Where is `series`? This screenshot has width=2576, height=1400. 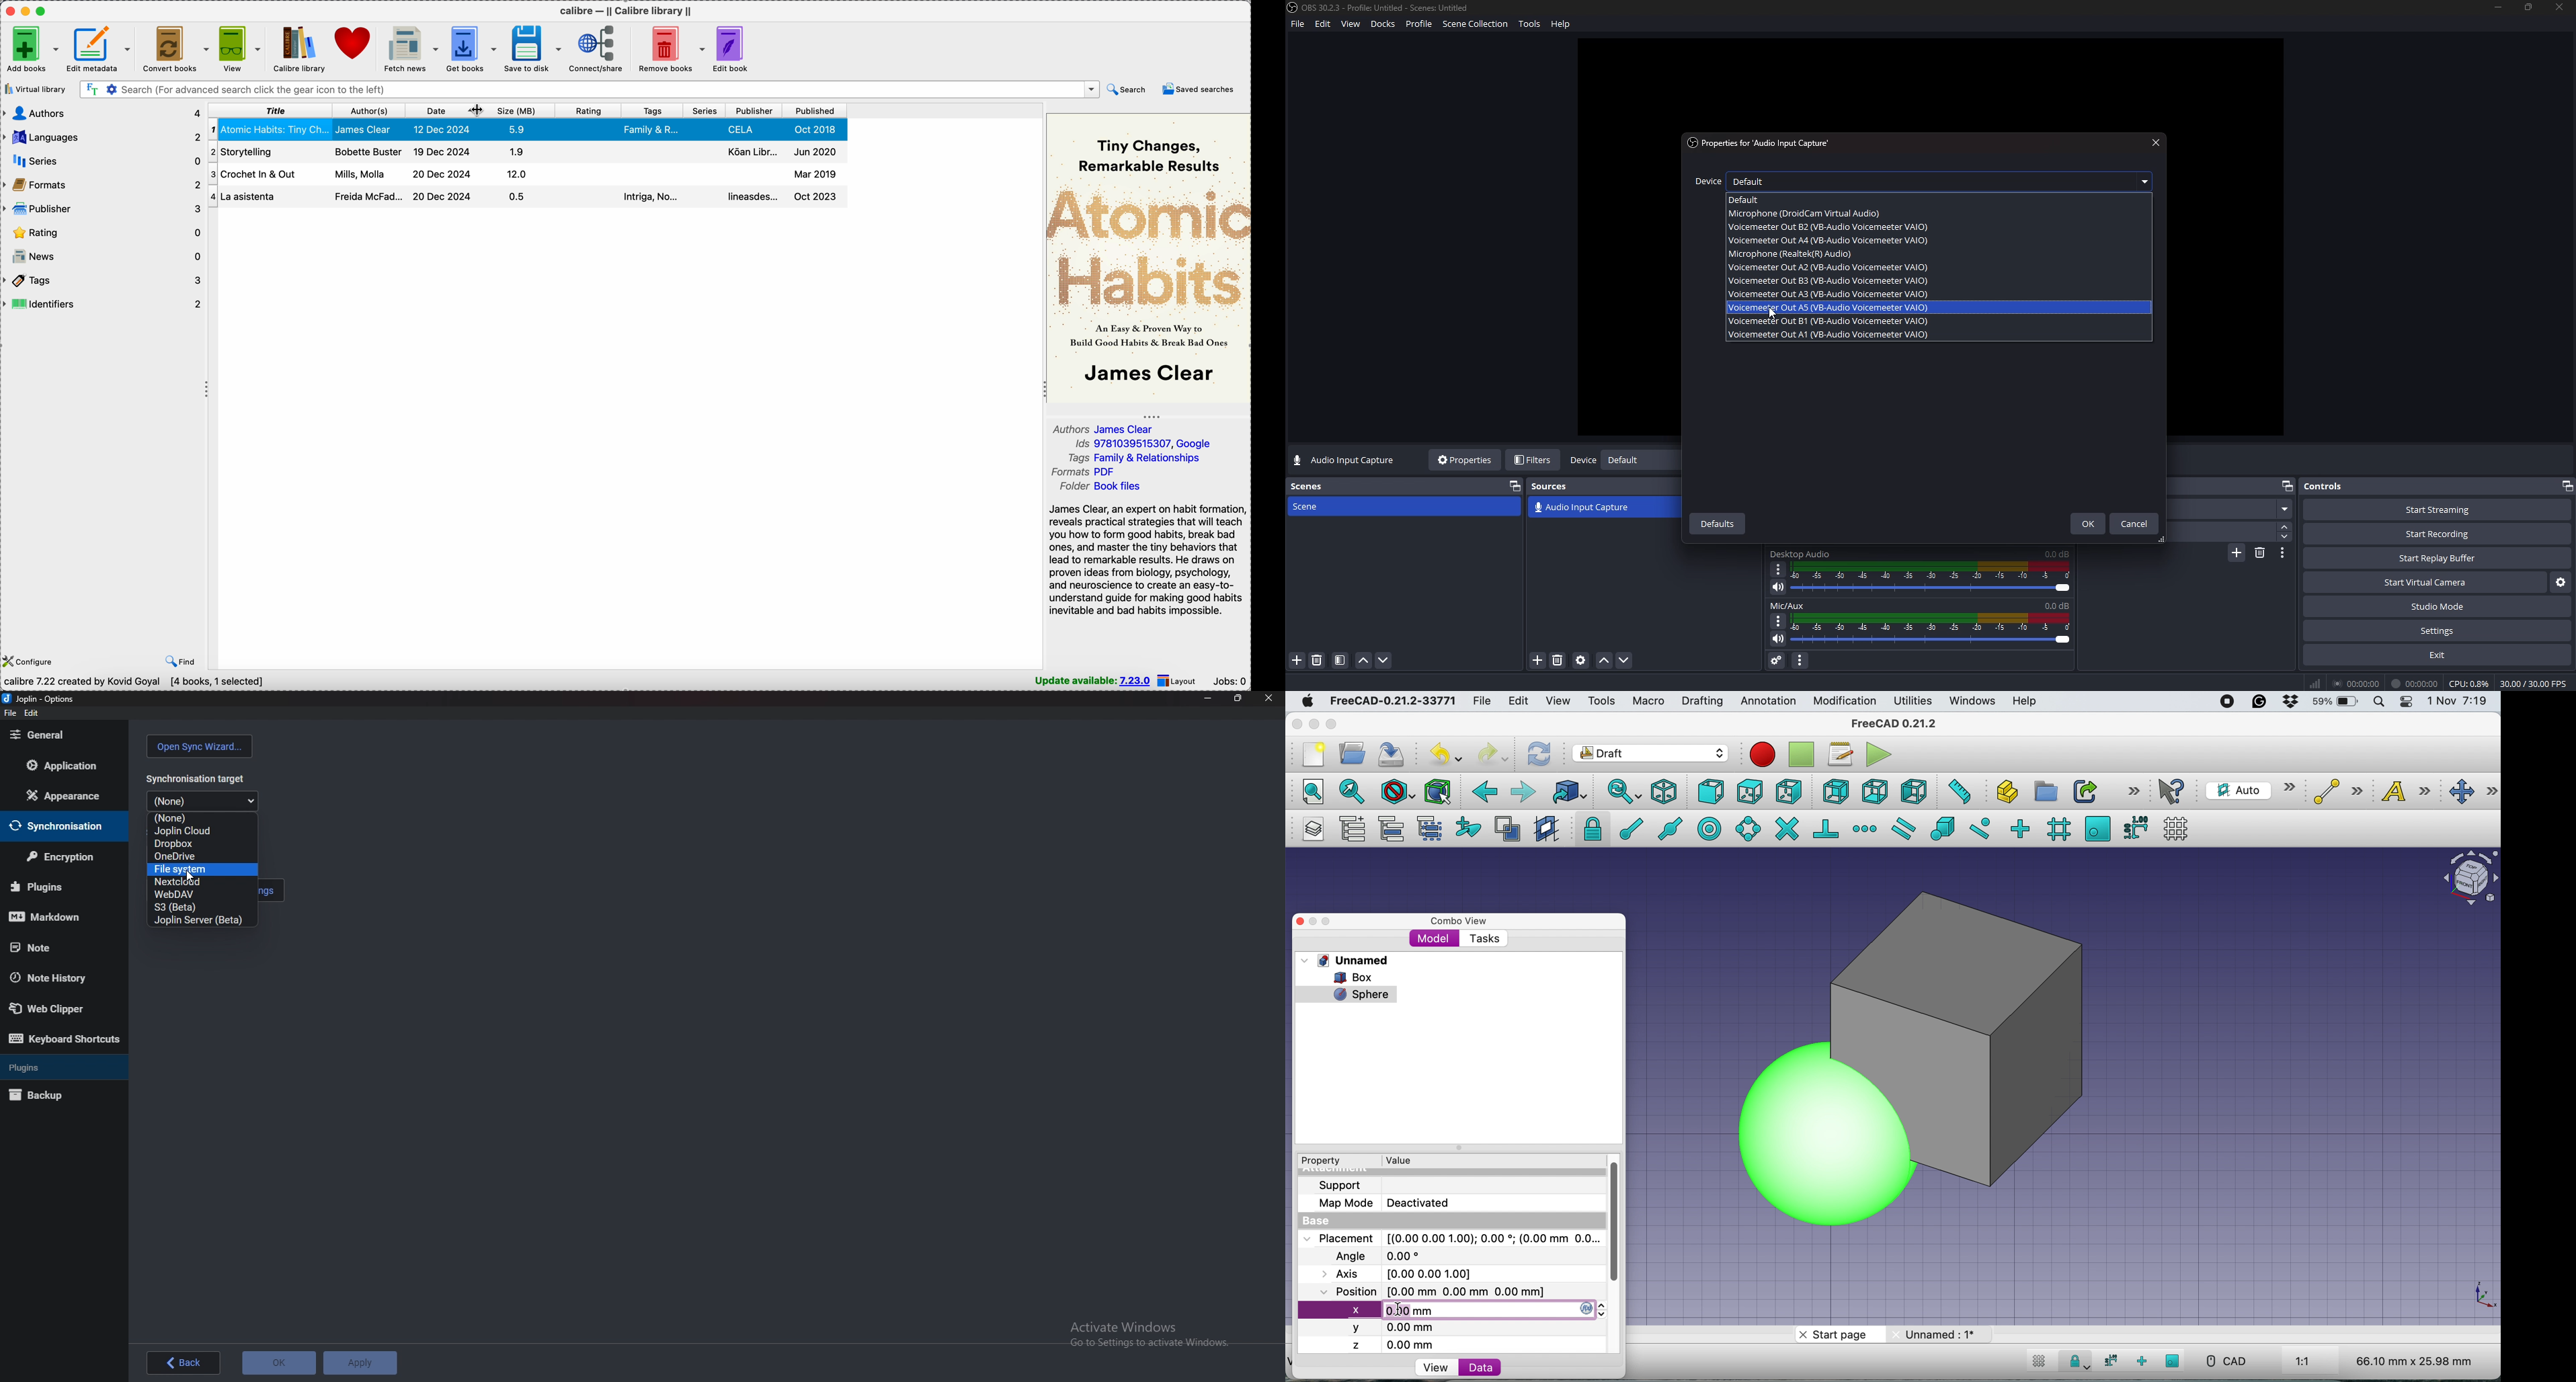
series is located at coordinates (706, 111).